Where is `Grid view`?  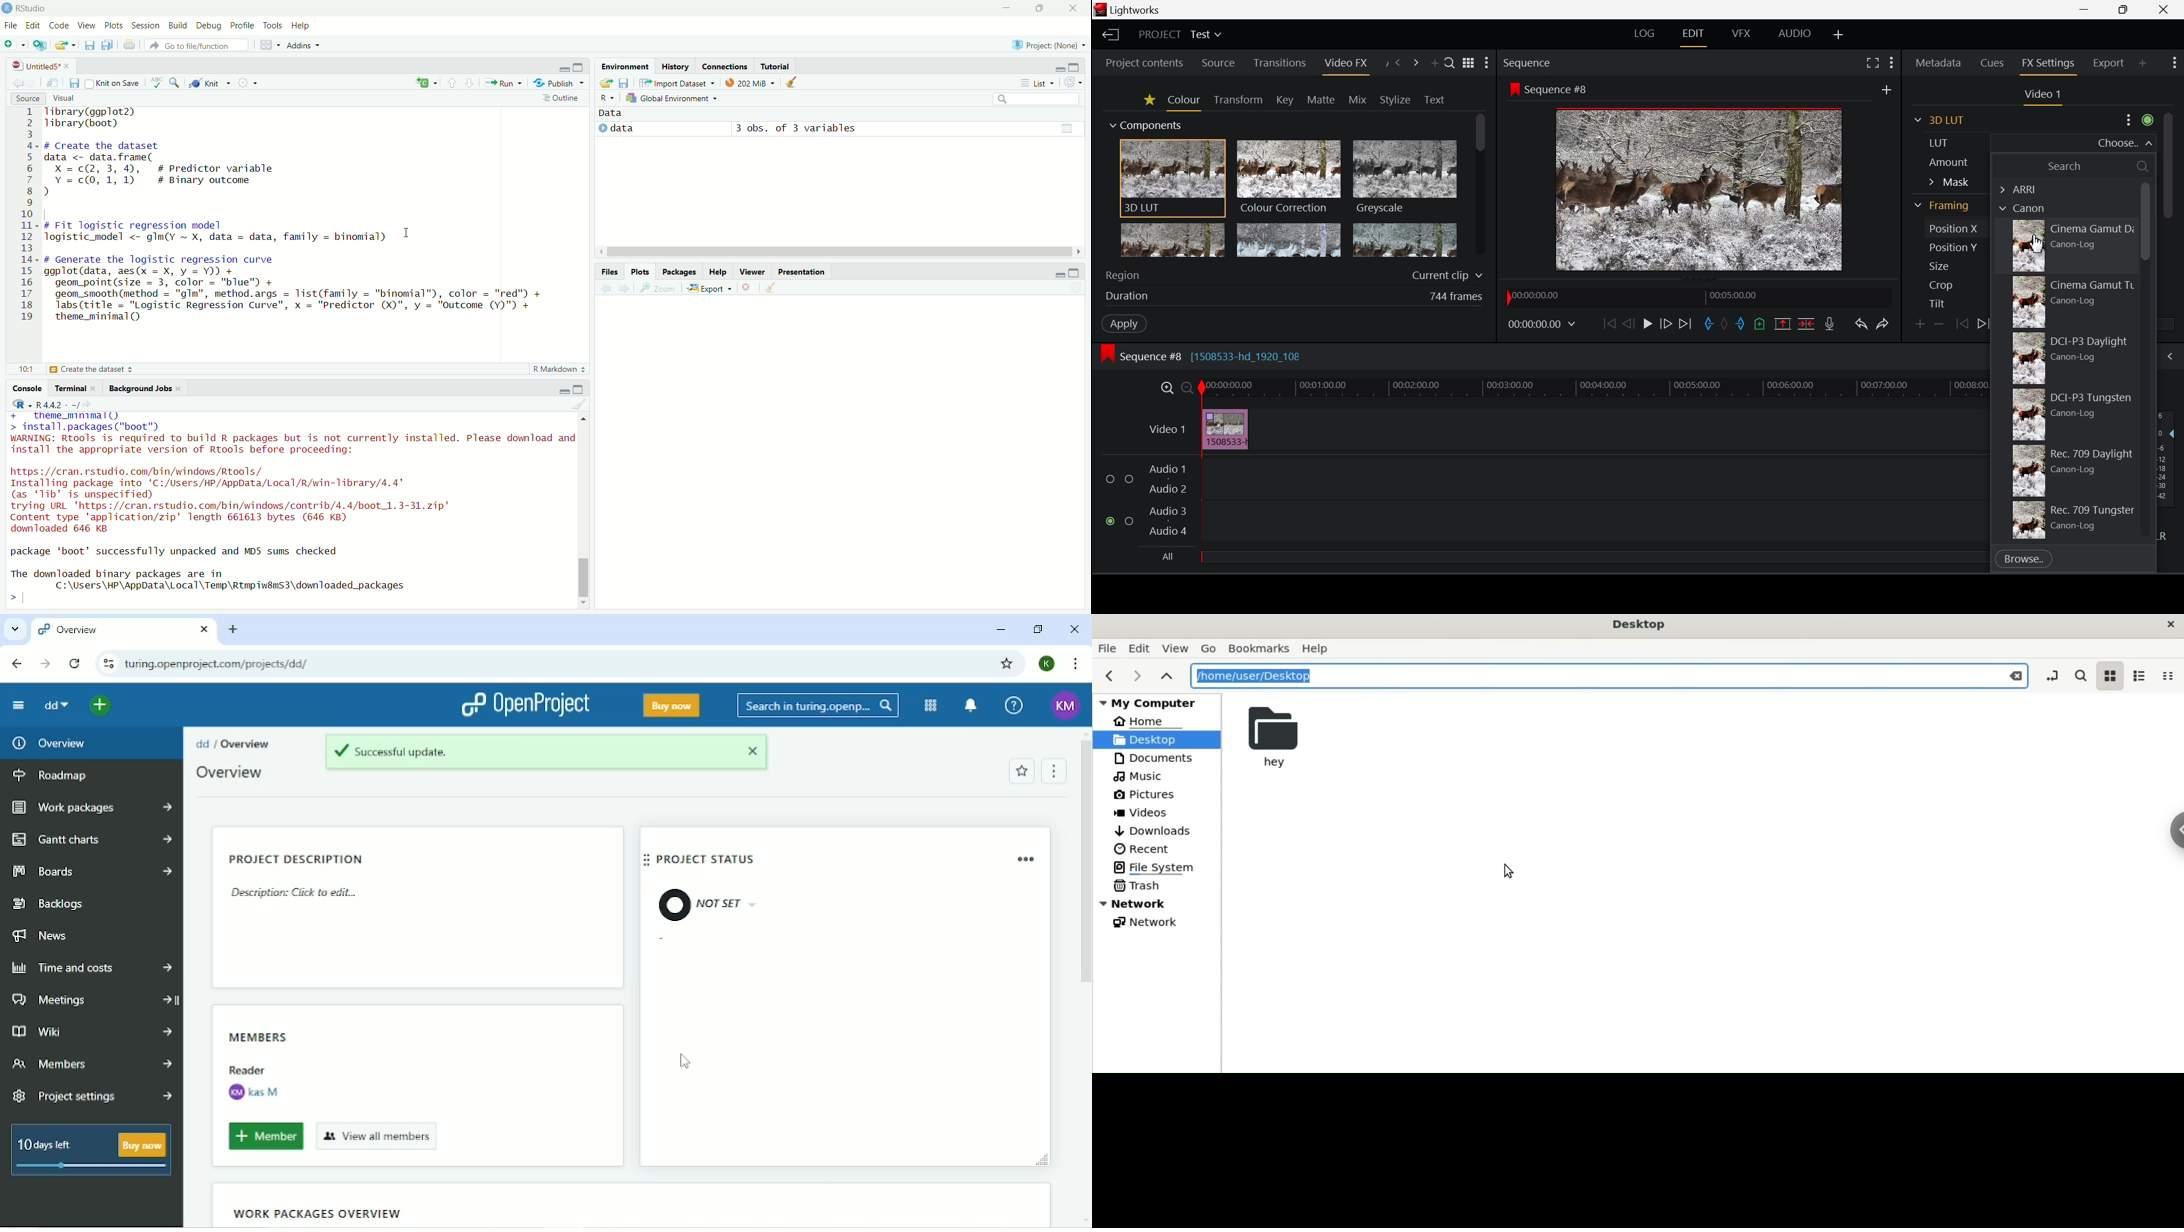 Grid view is located at coordinates (1068, 128).